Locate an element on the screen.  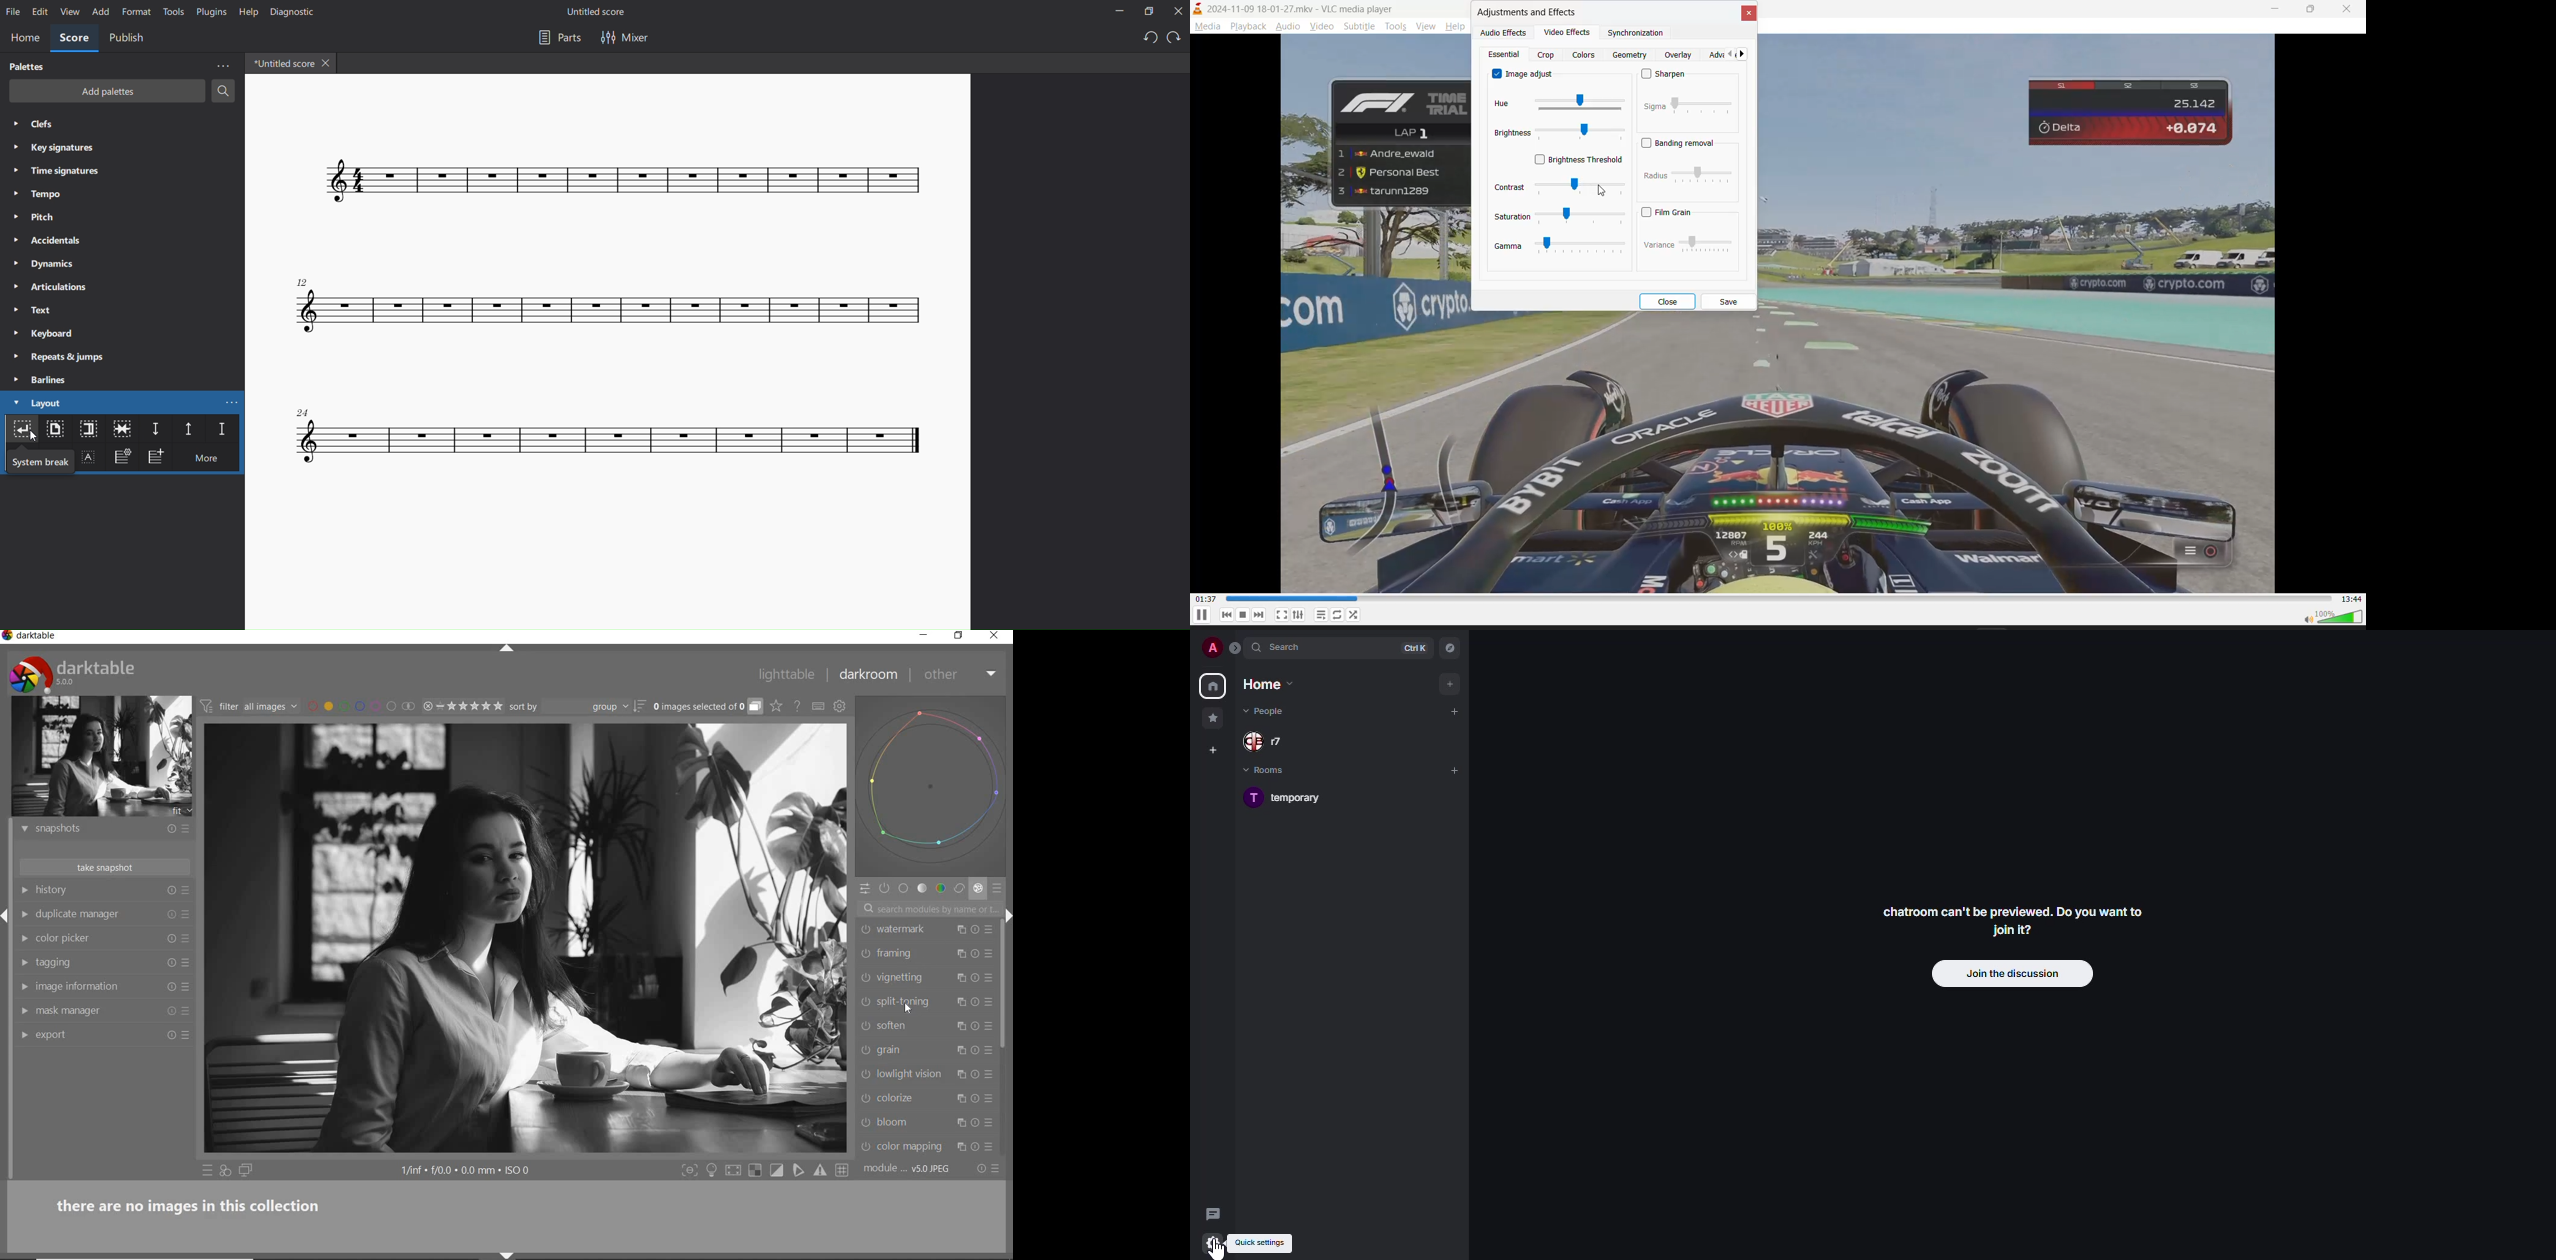
reset or preset & preferences is located at coordinates (990, 1169).